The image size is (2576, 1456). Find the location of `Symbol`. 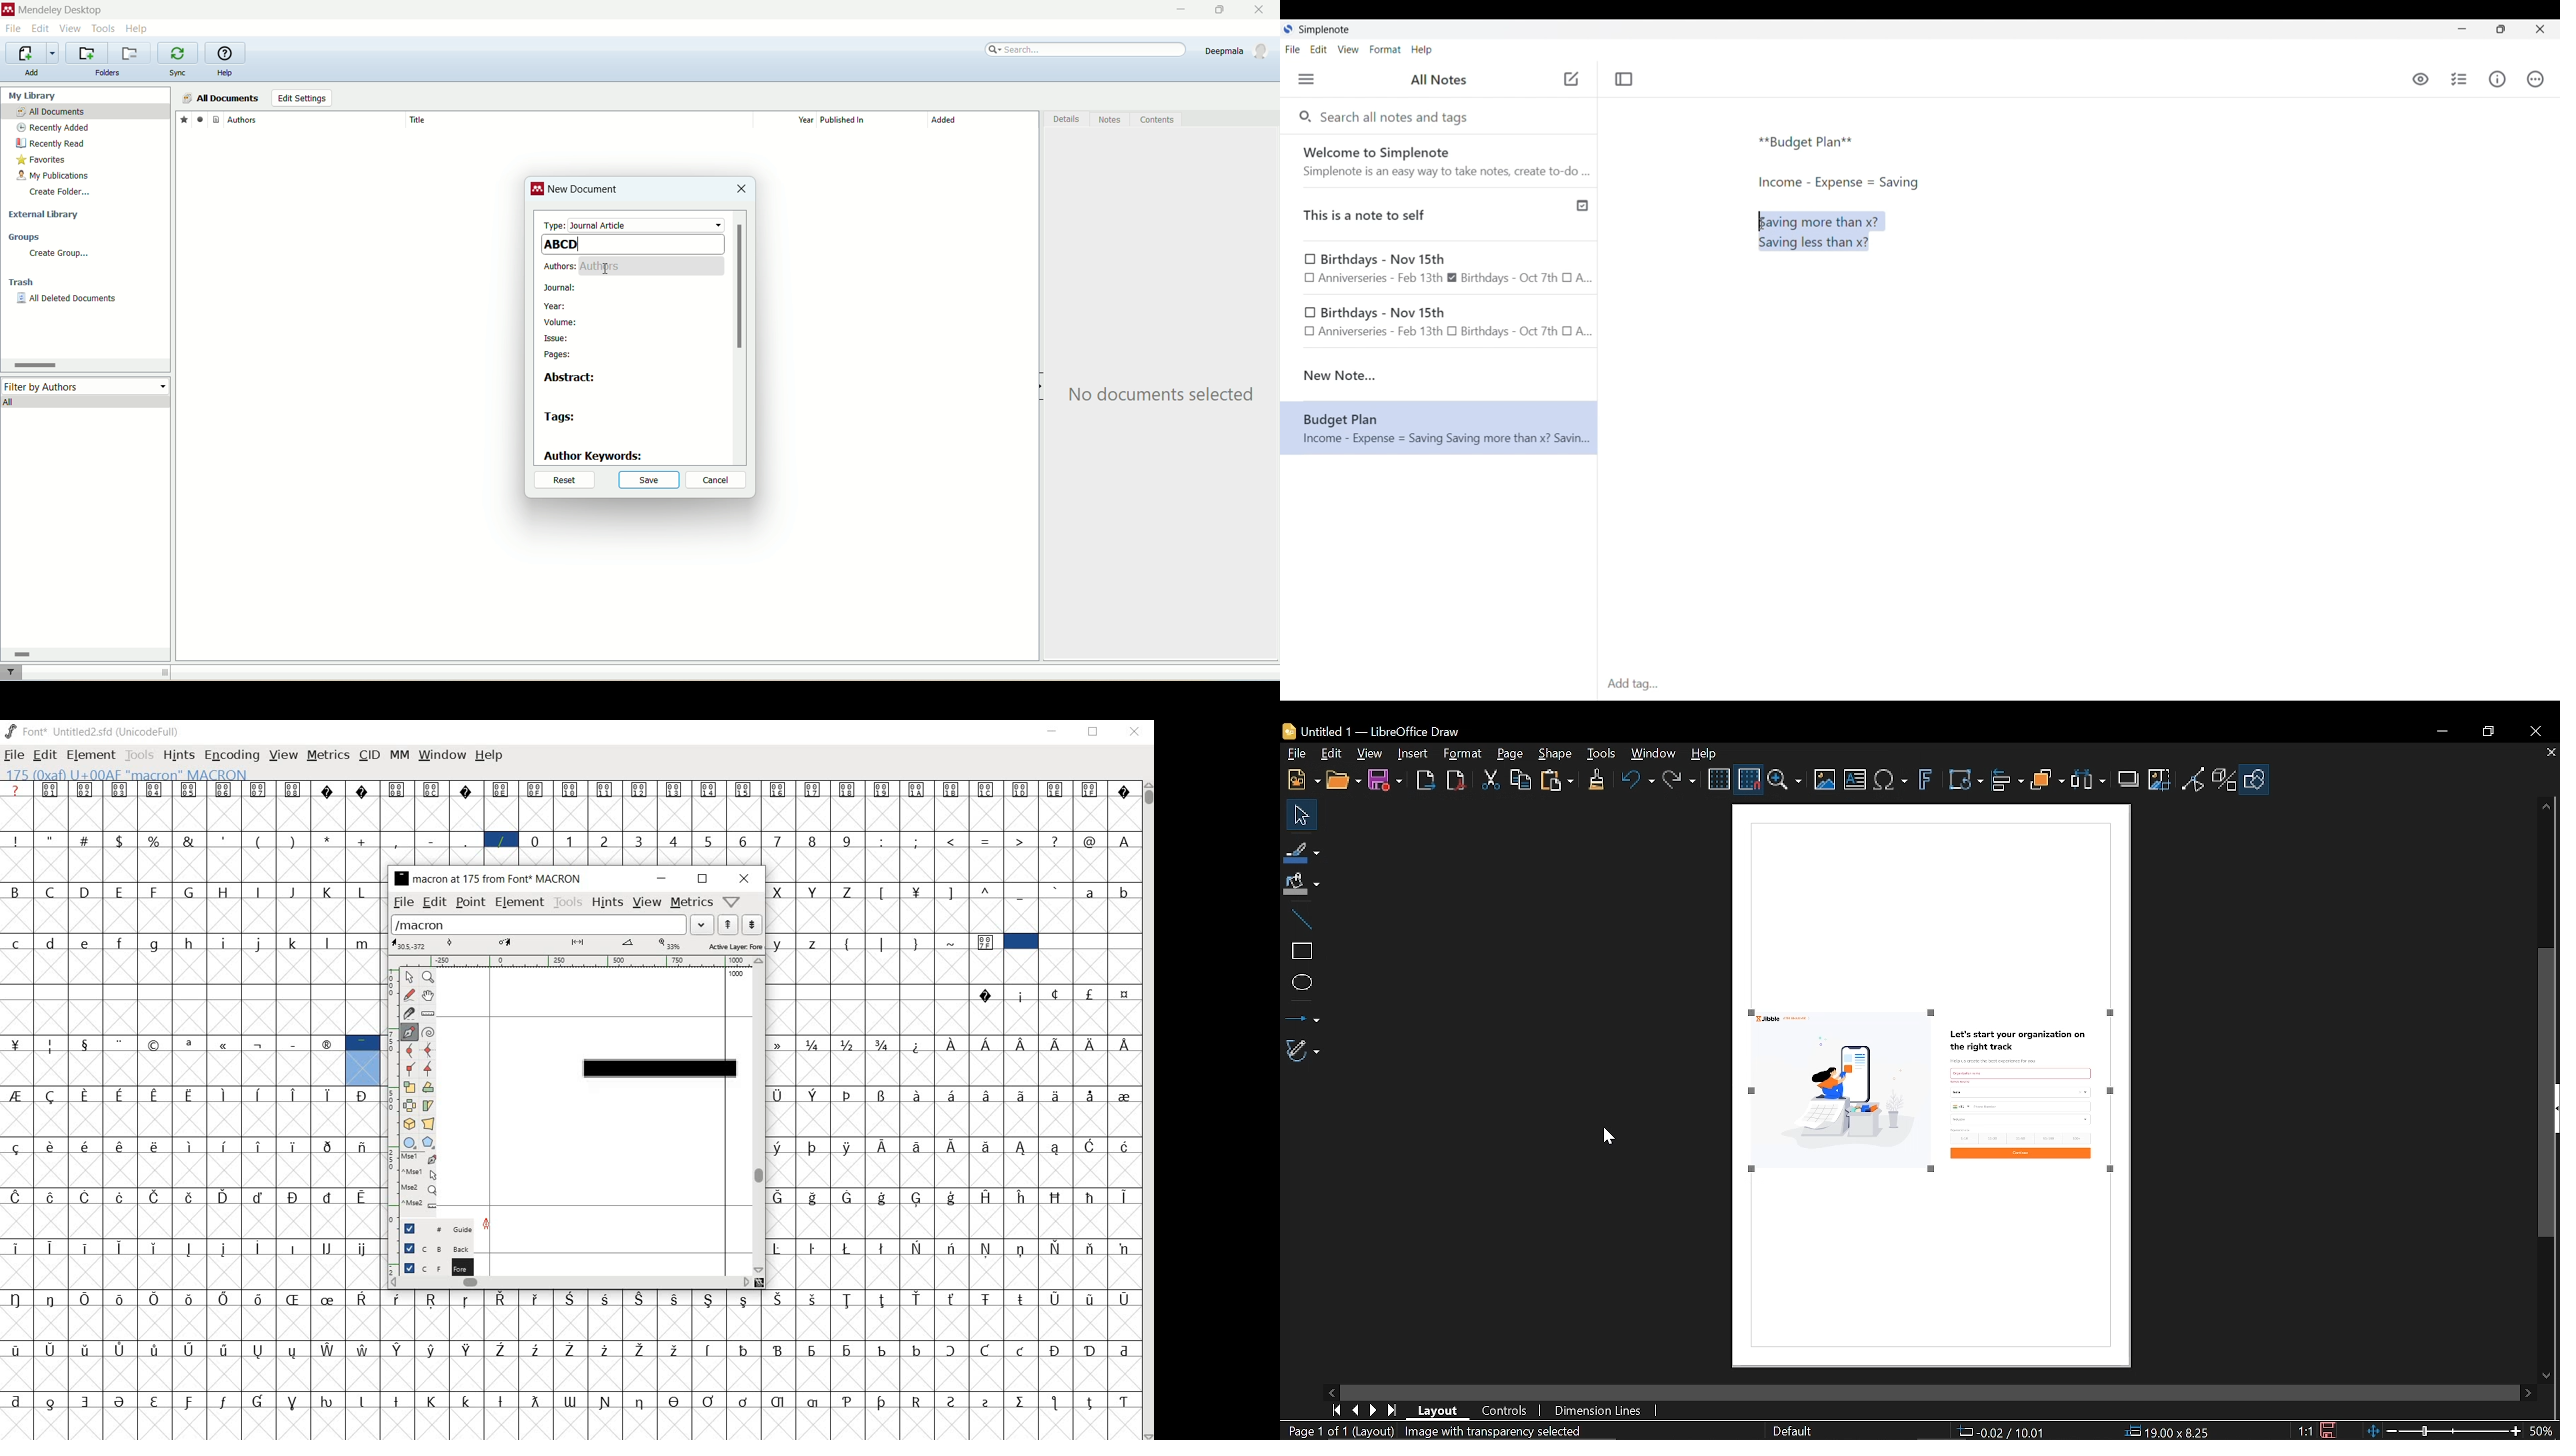

Symbol is located at coordinates (815, 790).